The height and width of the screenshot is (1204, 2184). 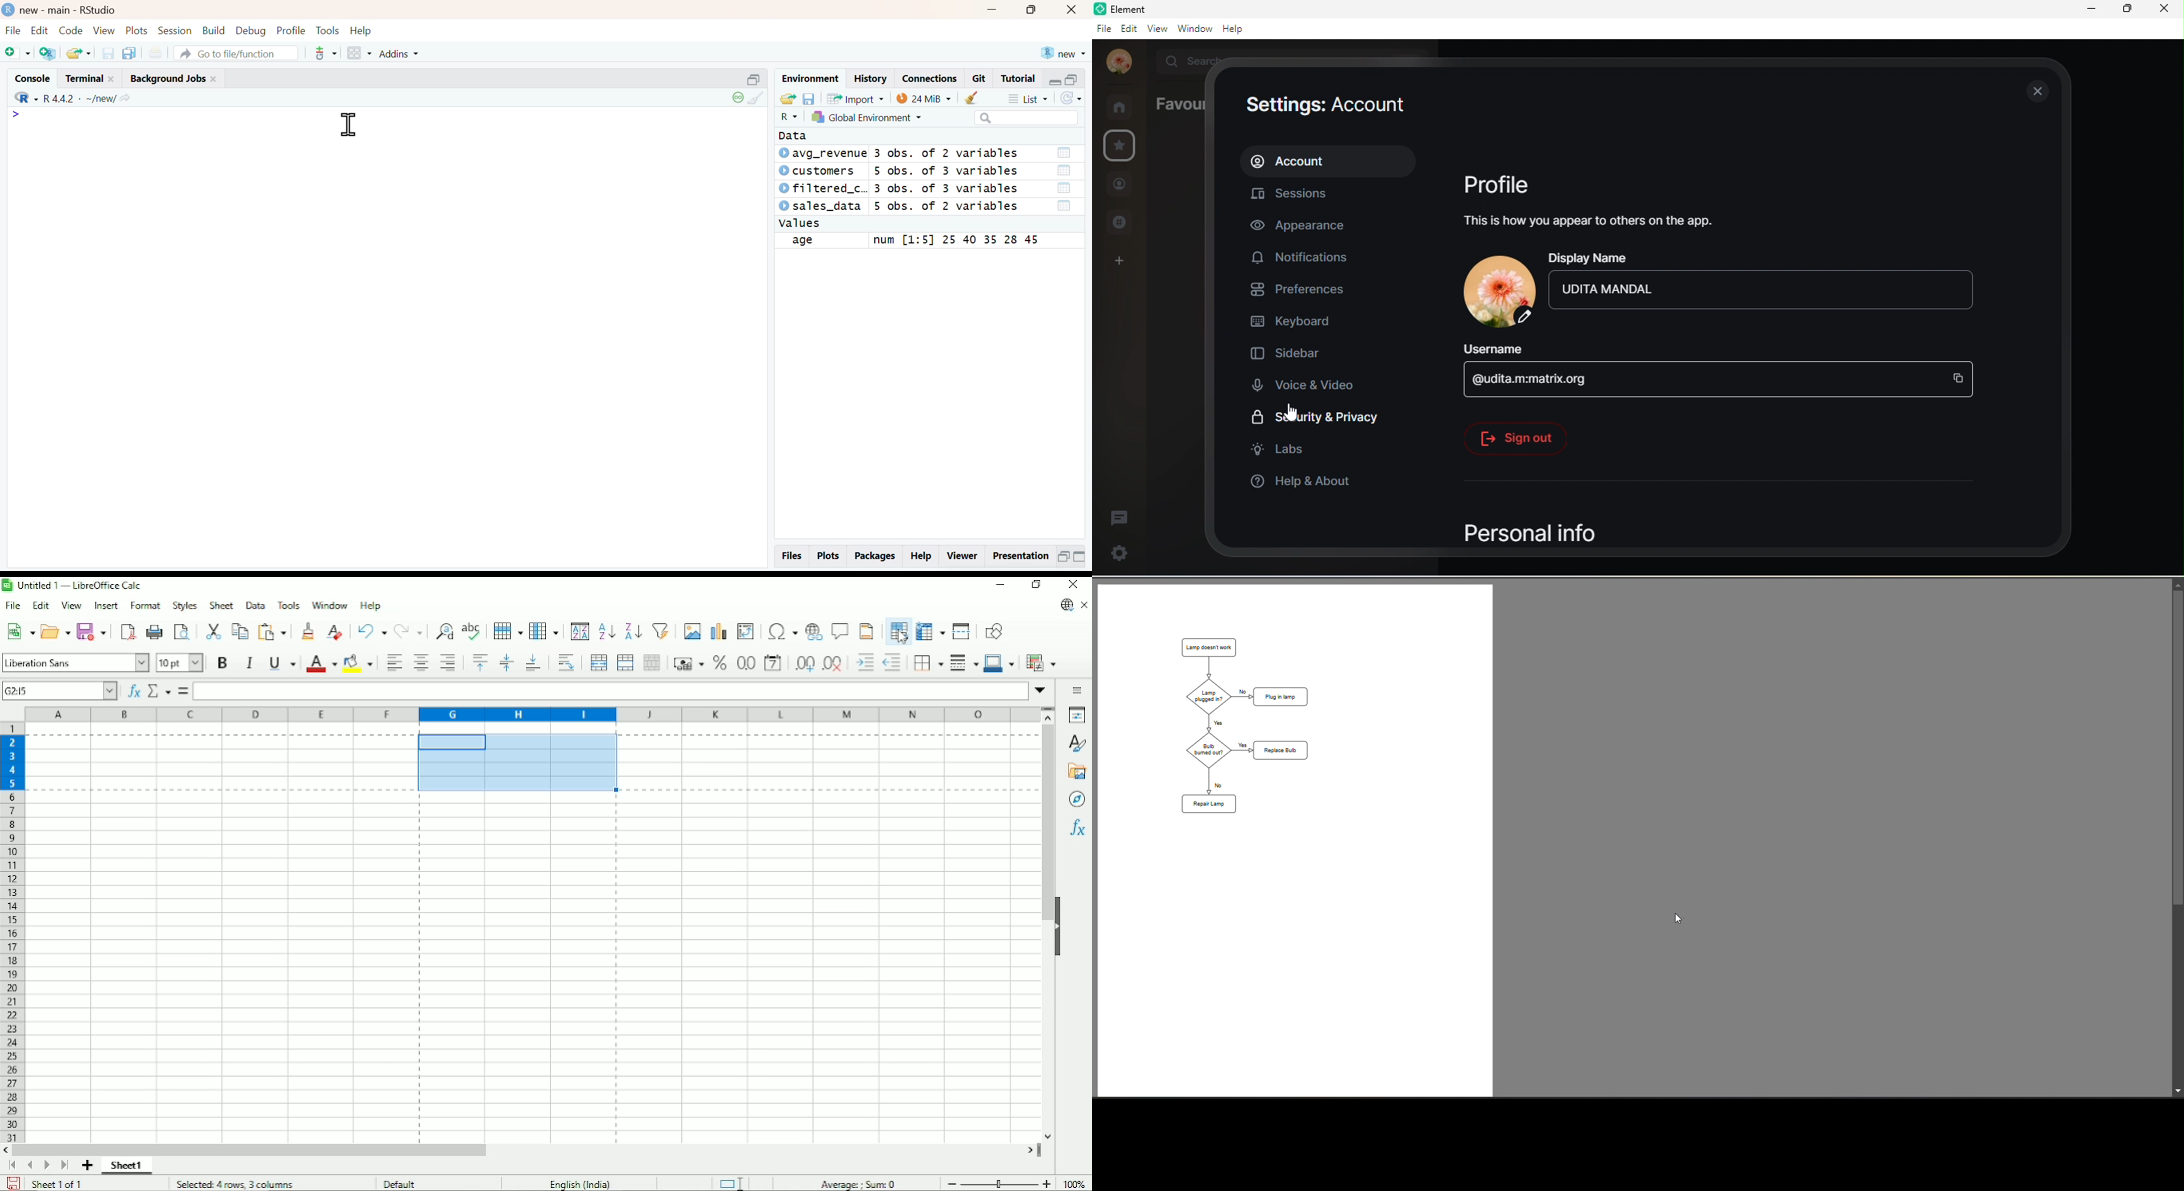 I want to click on sessions, so click(x=1296, y=197).